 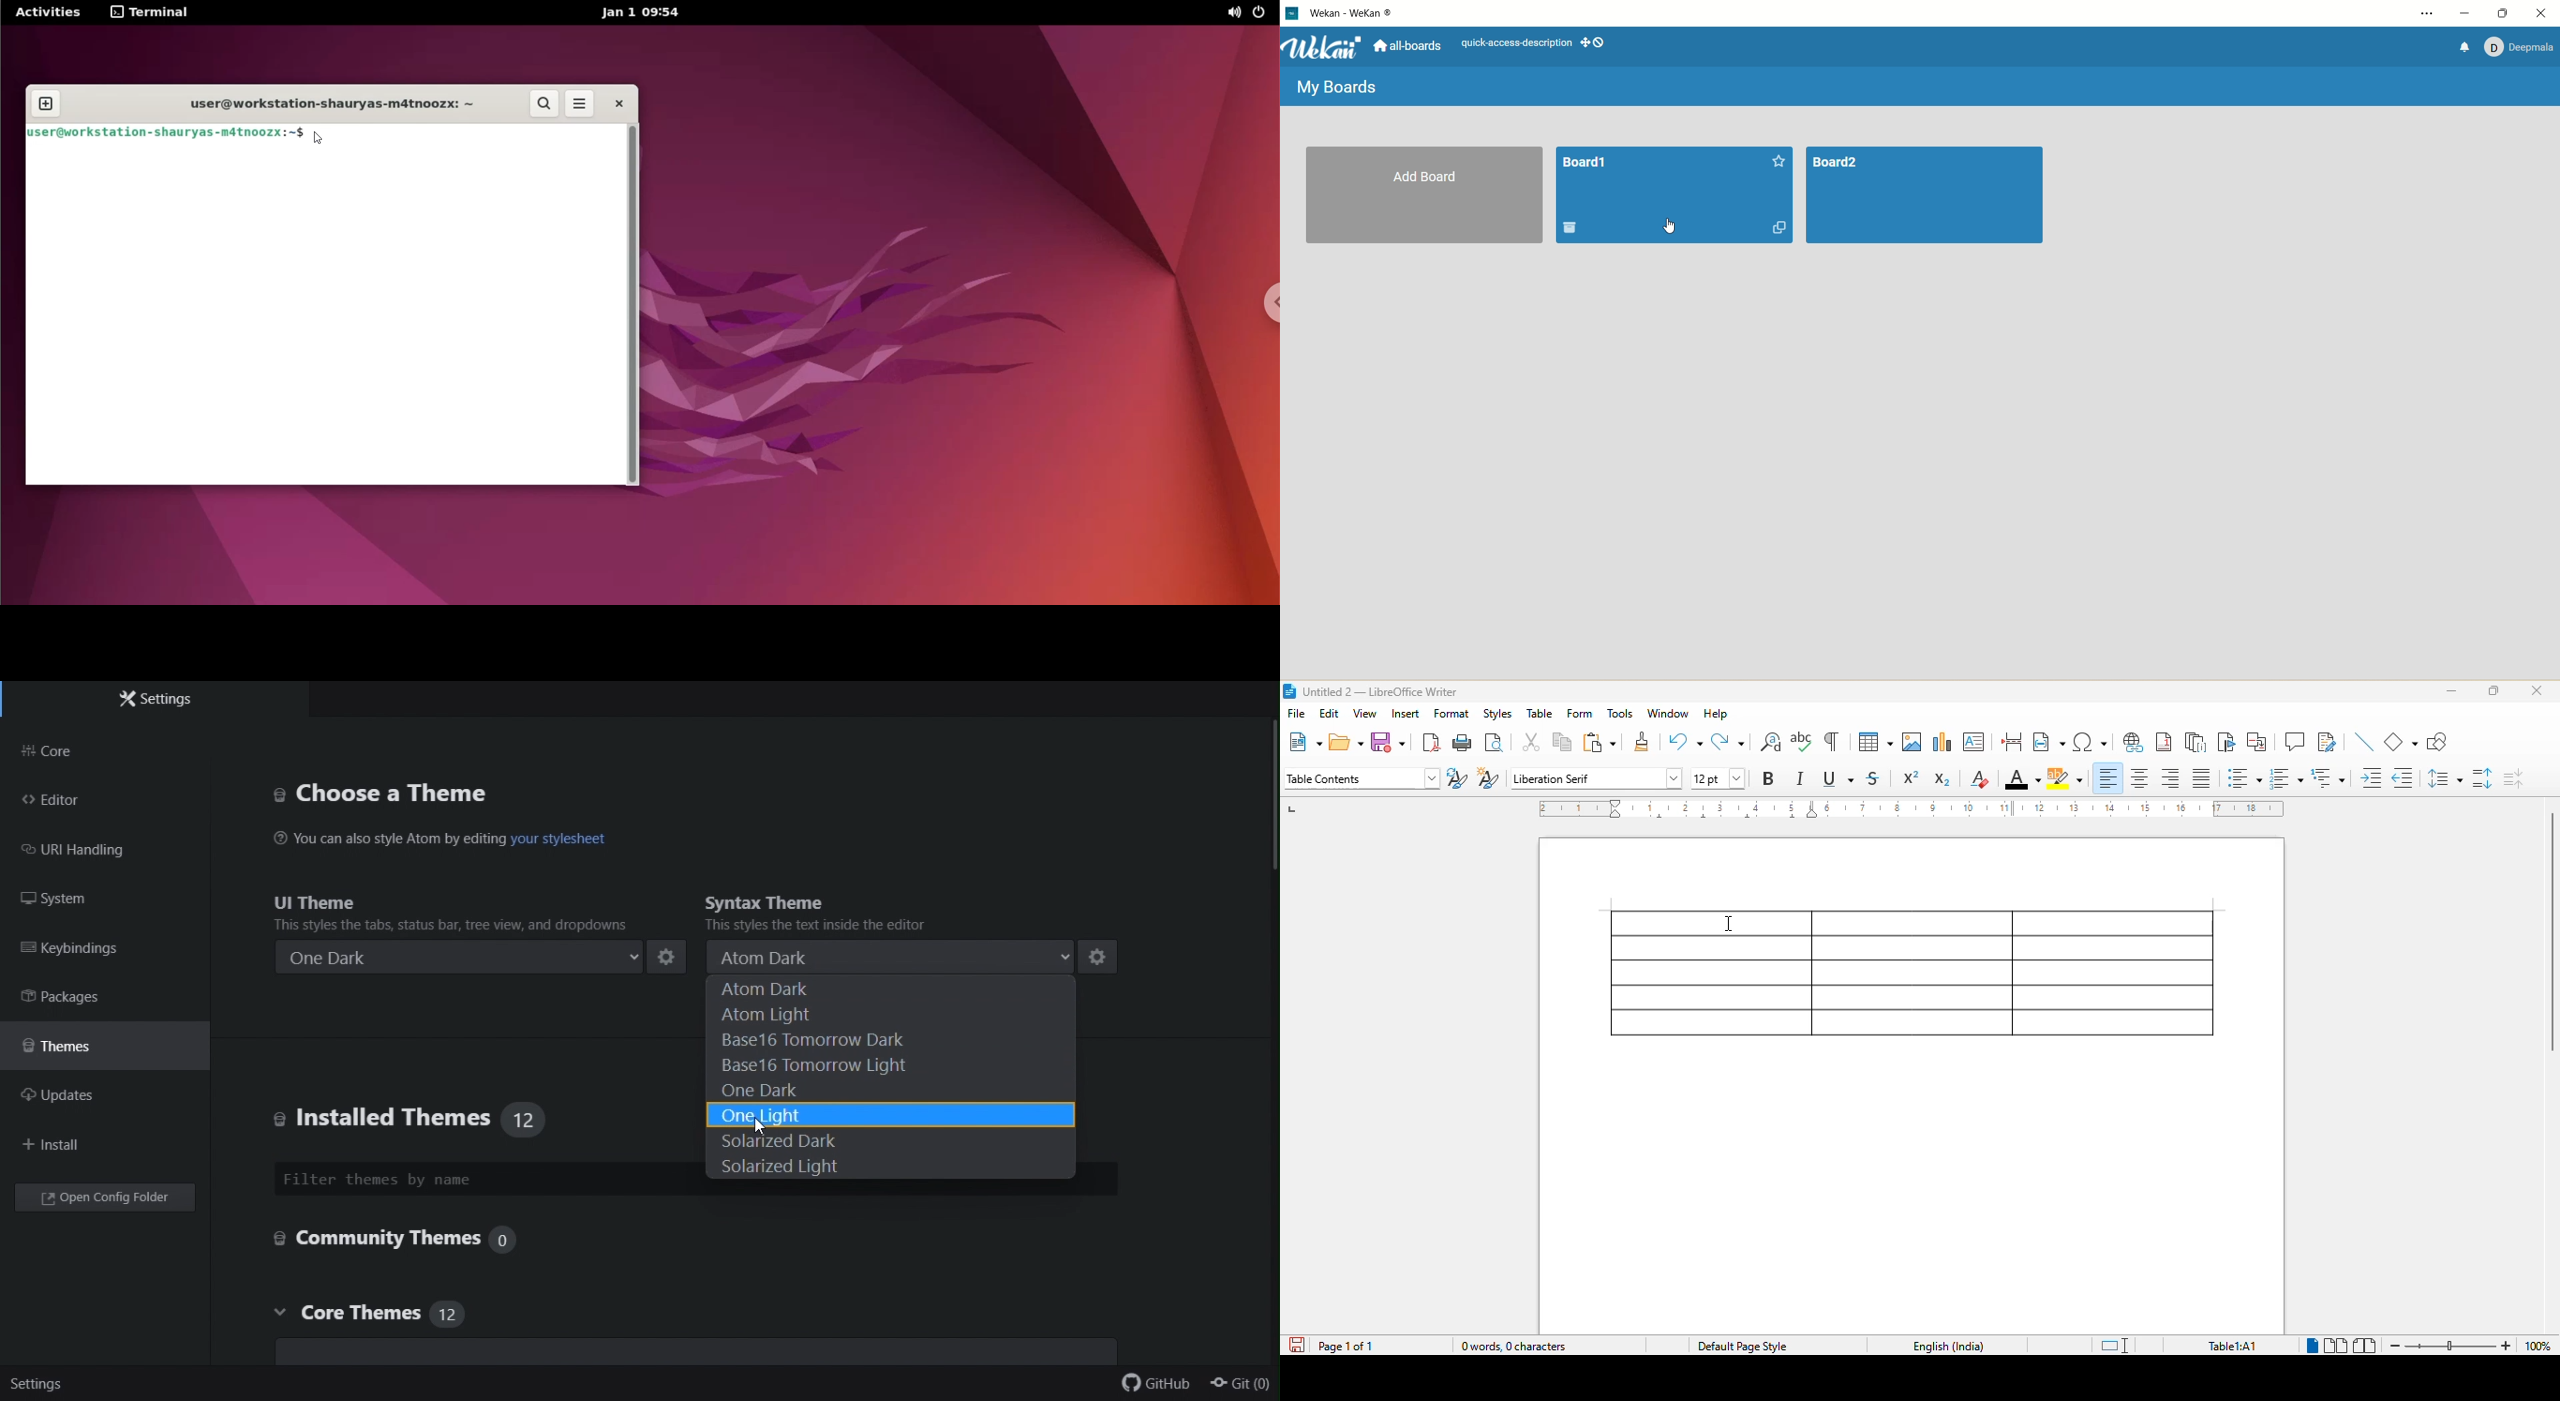 I want to click on form, so click(x=1580, y=713).